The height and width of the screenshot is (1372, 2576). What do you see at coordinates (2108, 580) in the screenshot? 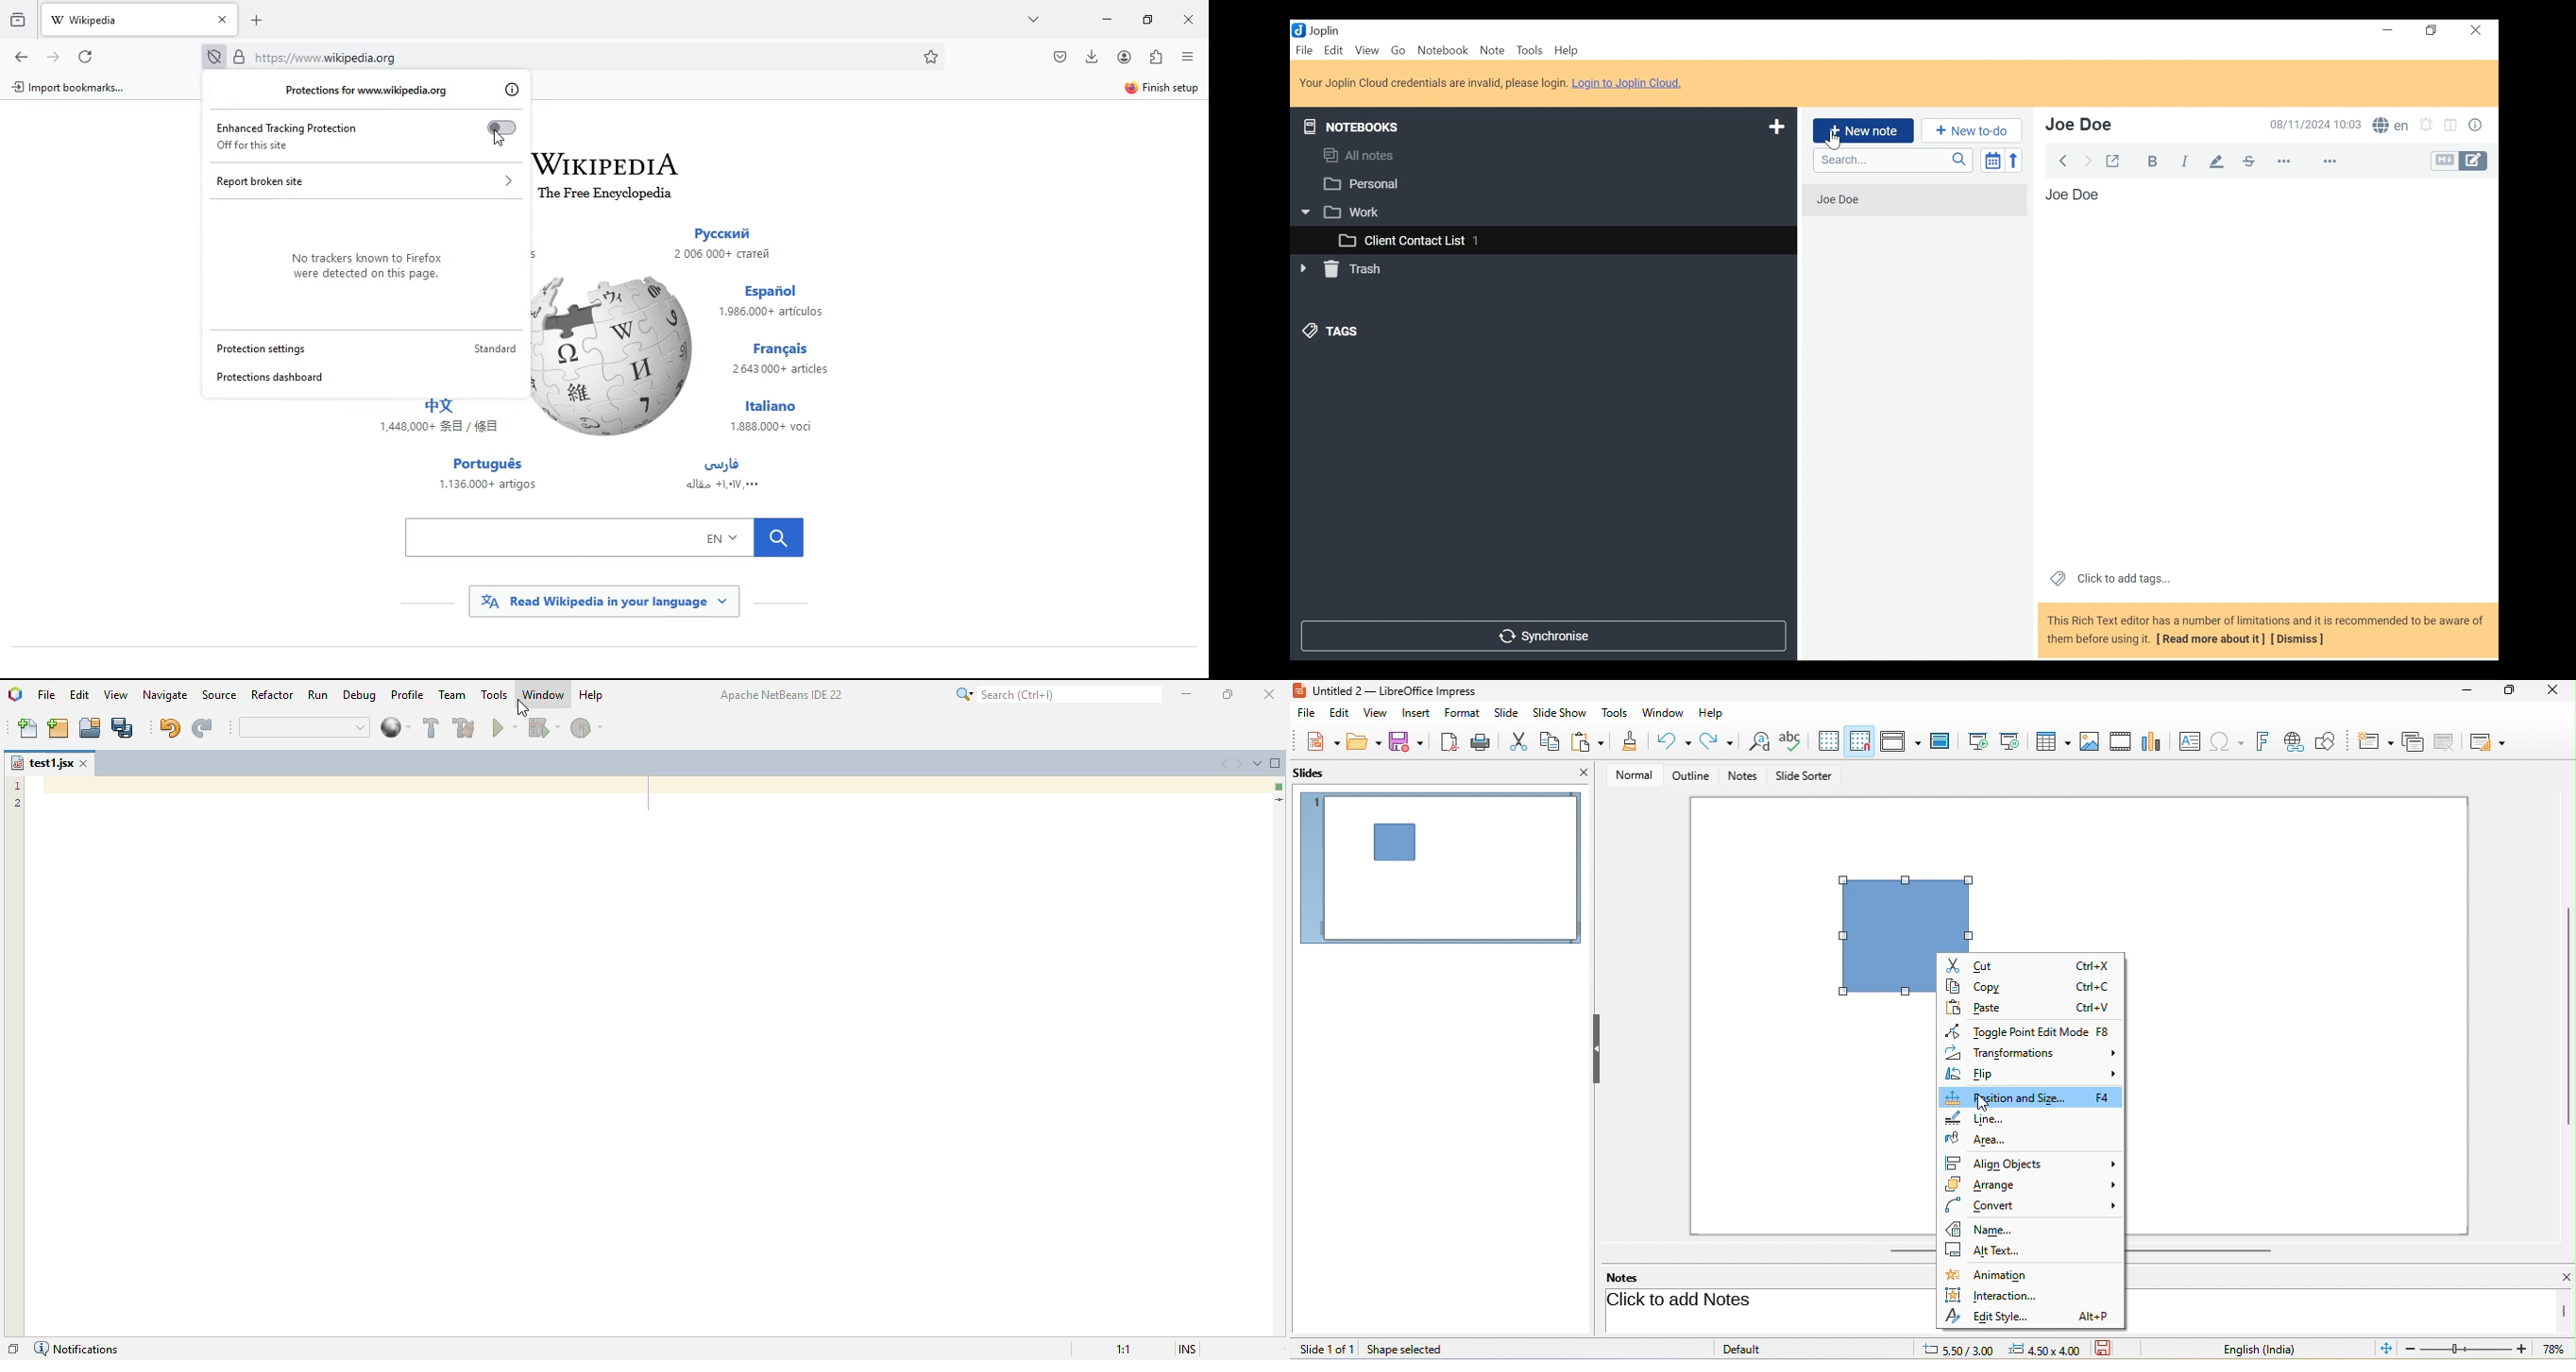
I see `Click to add tags` at bounding box center [2108, 580].